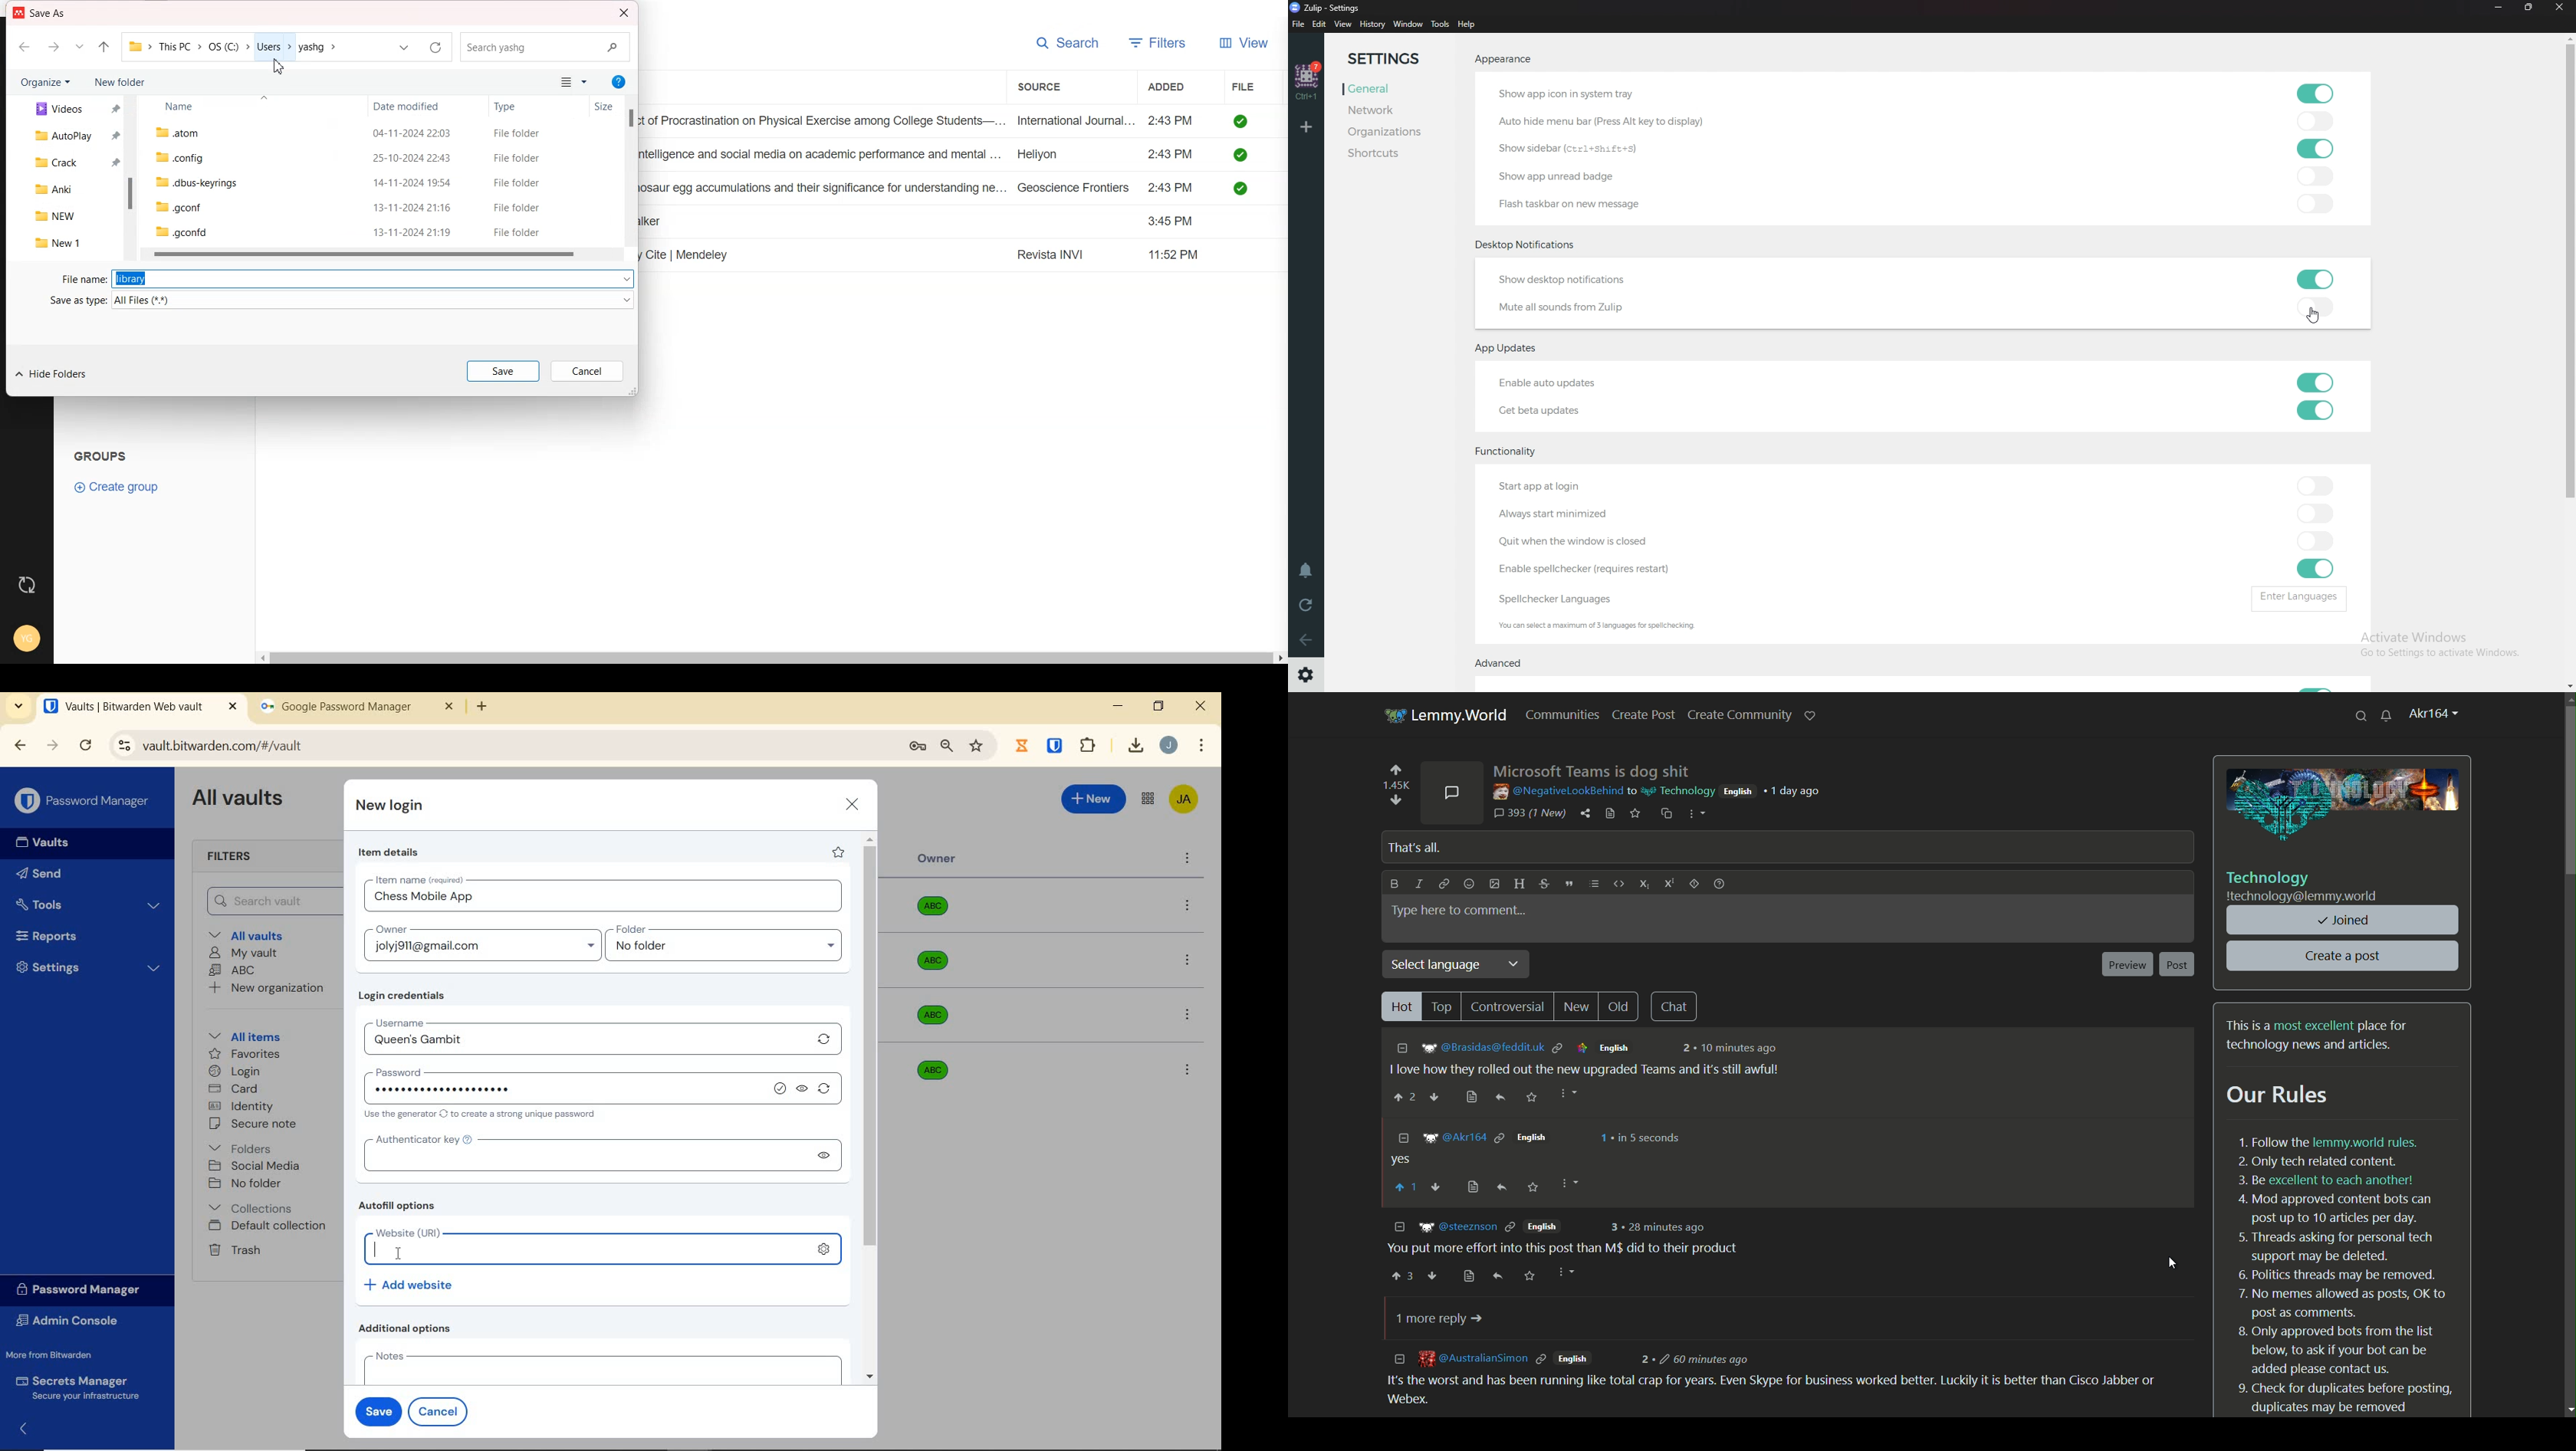 This screenshot has width=2576, height=1456. What do you see at coordinates (2316, 203) in the screenshot?
I see `toggle` at bounding box center [2316, 203].